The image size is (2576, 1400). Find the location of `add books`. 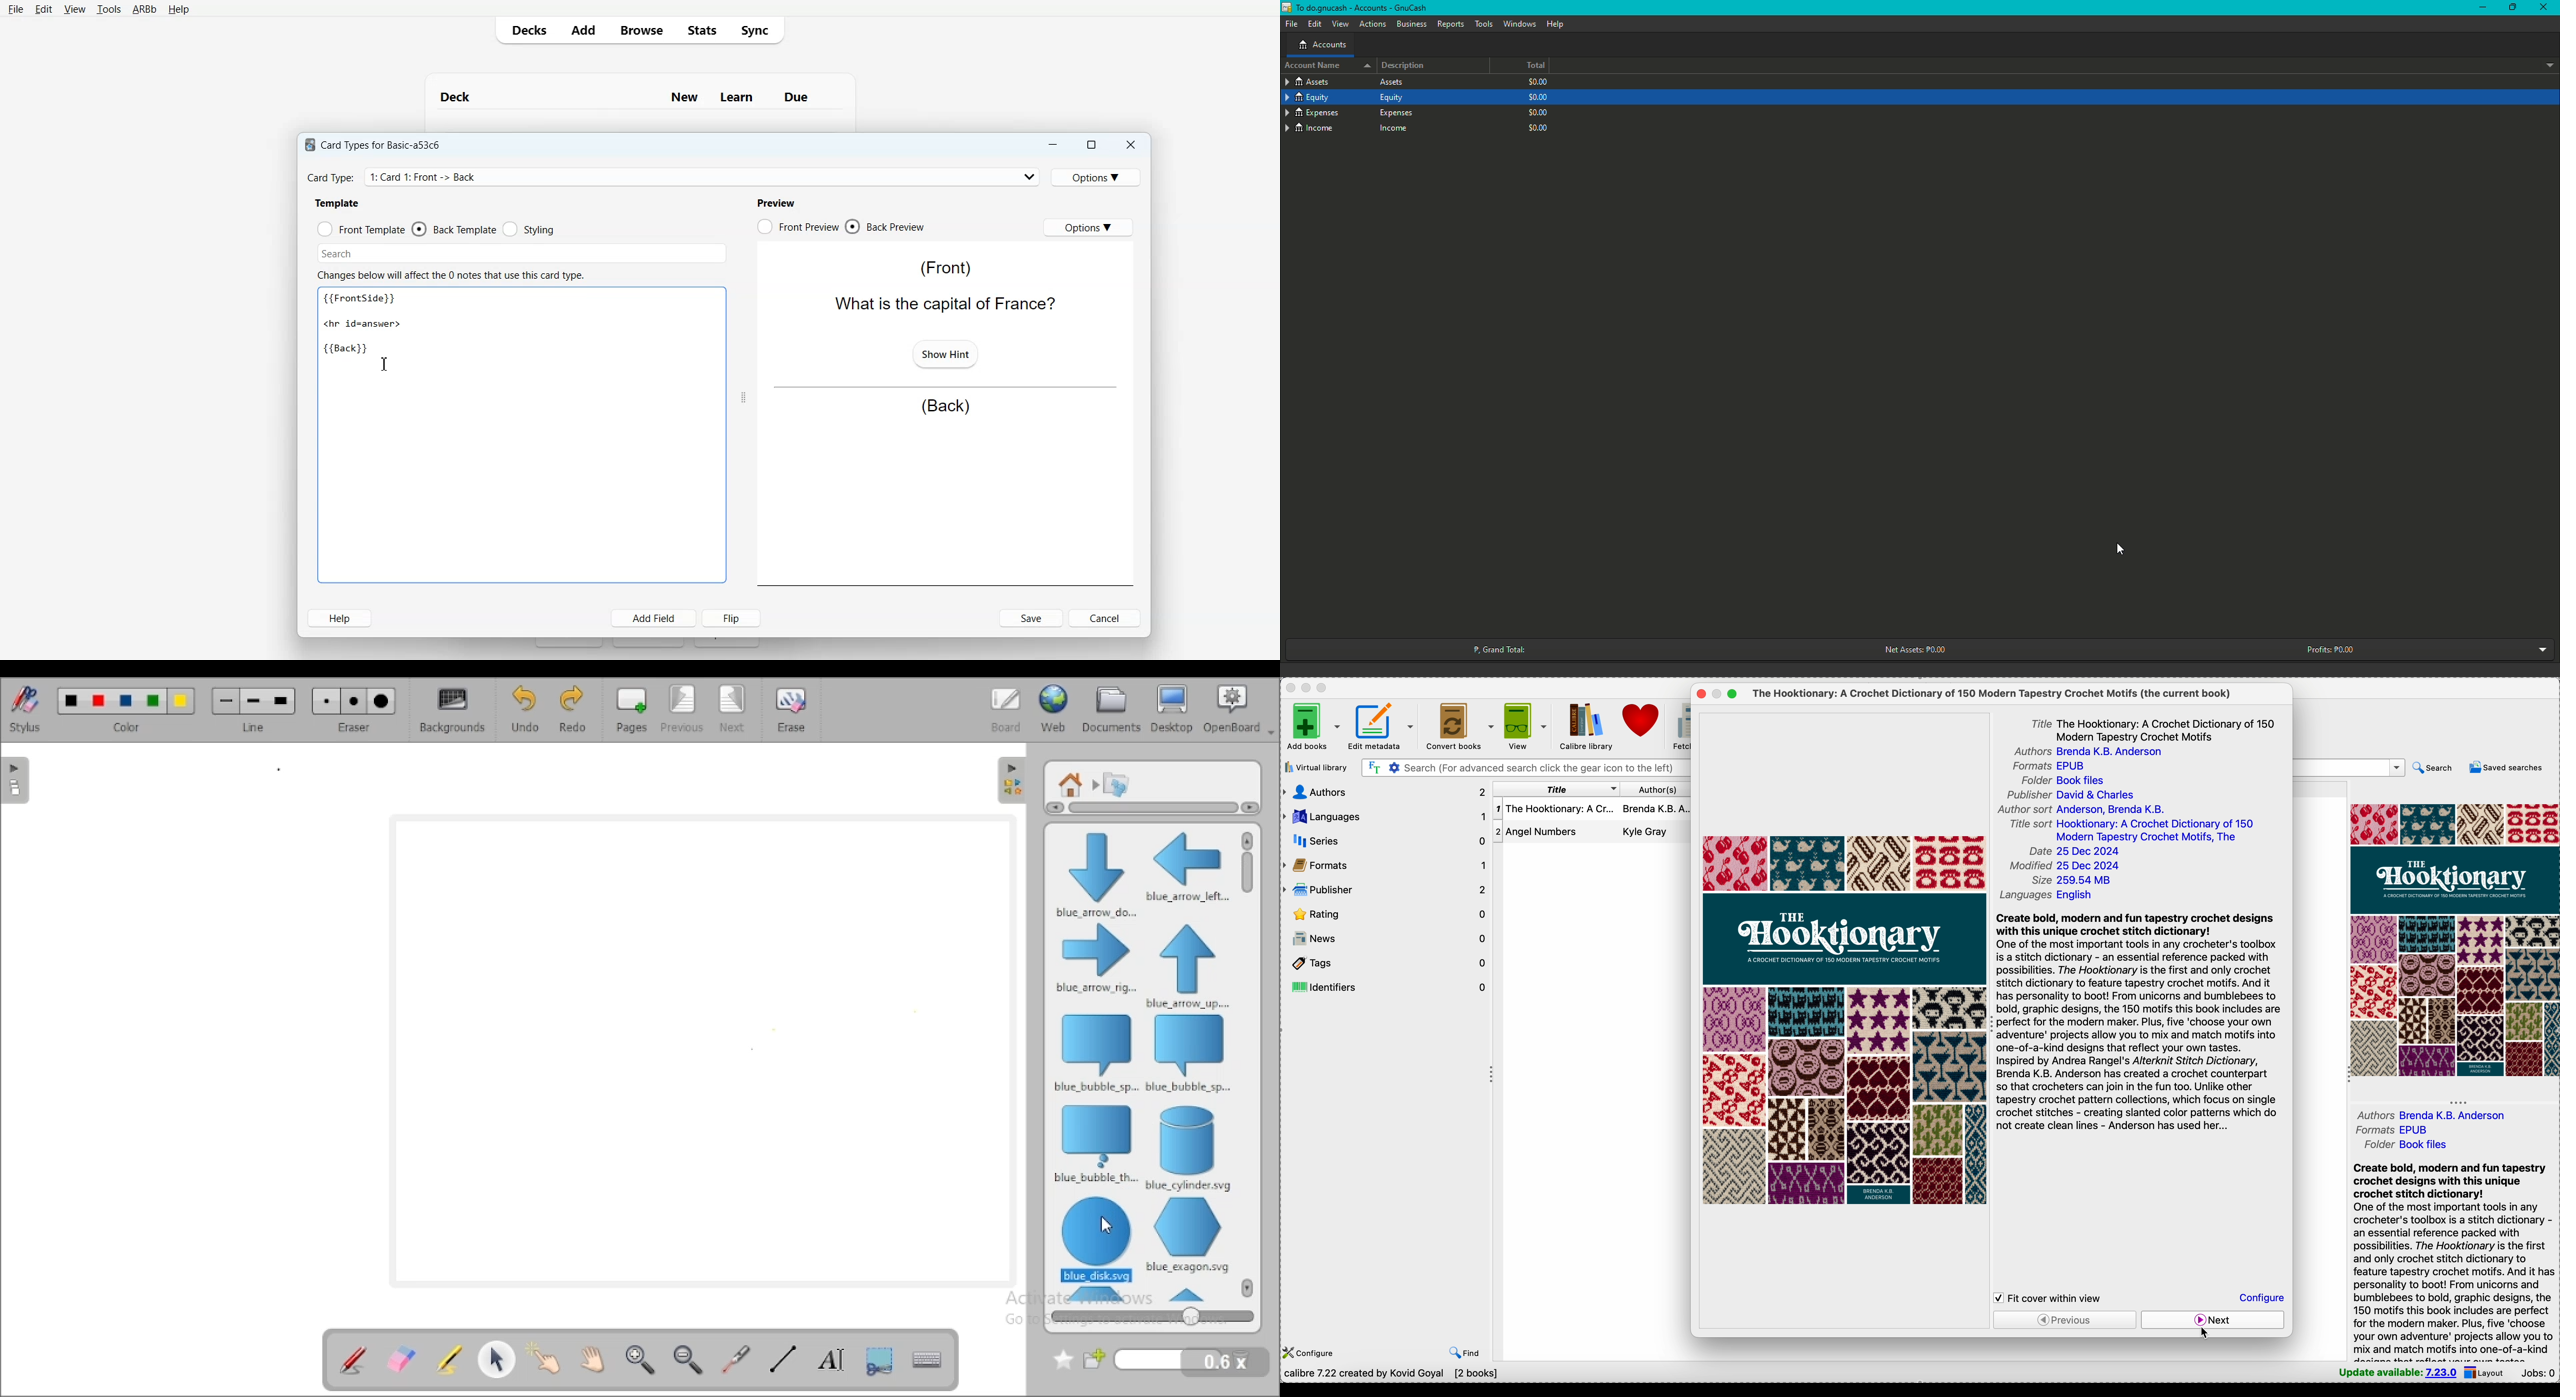

add books is located at coordinates (1313, 726).